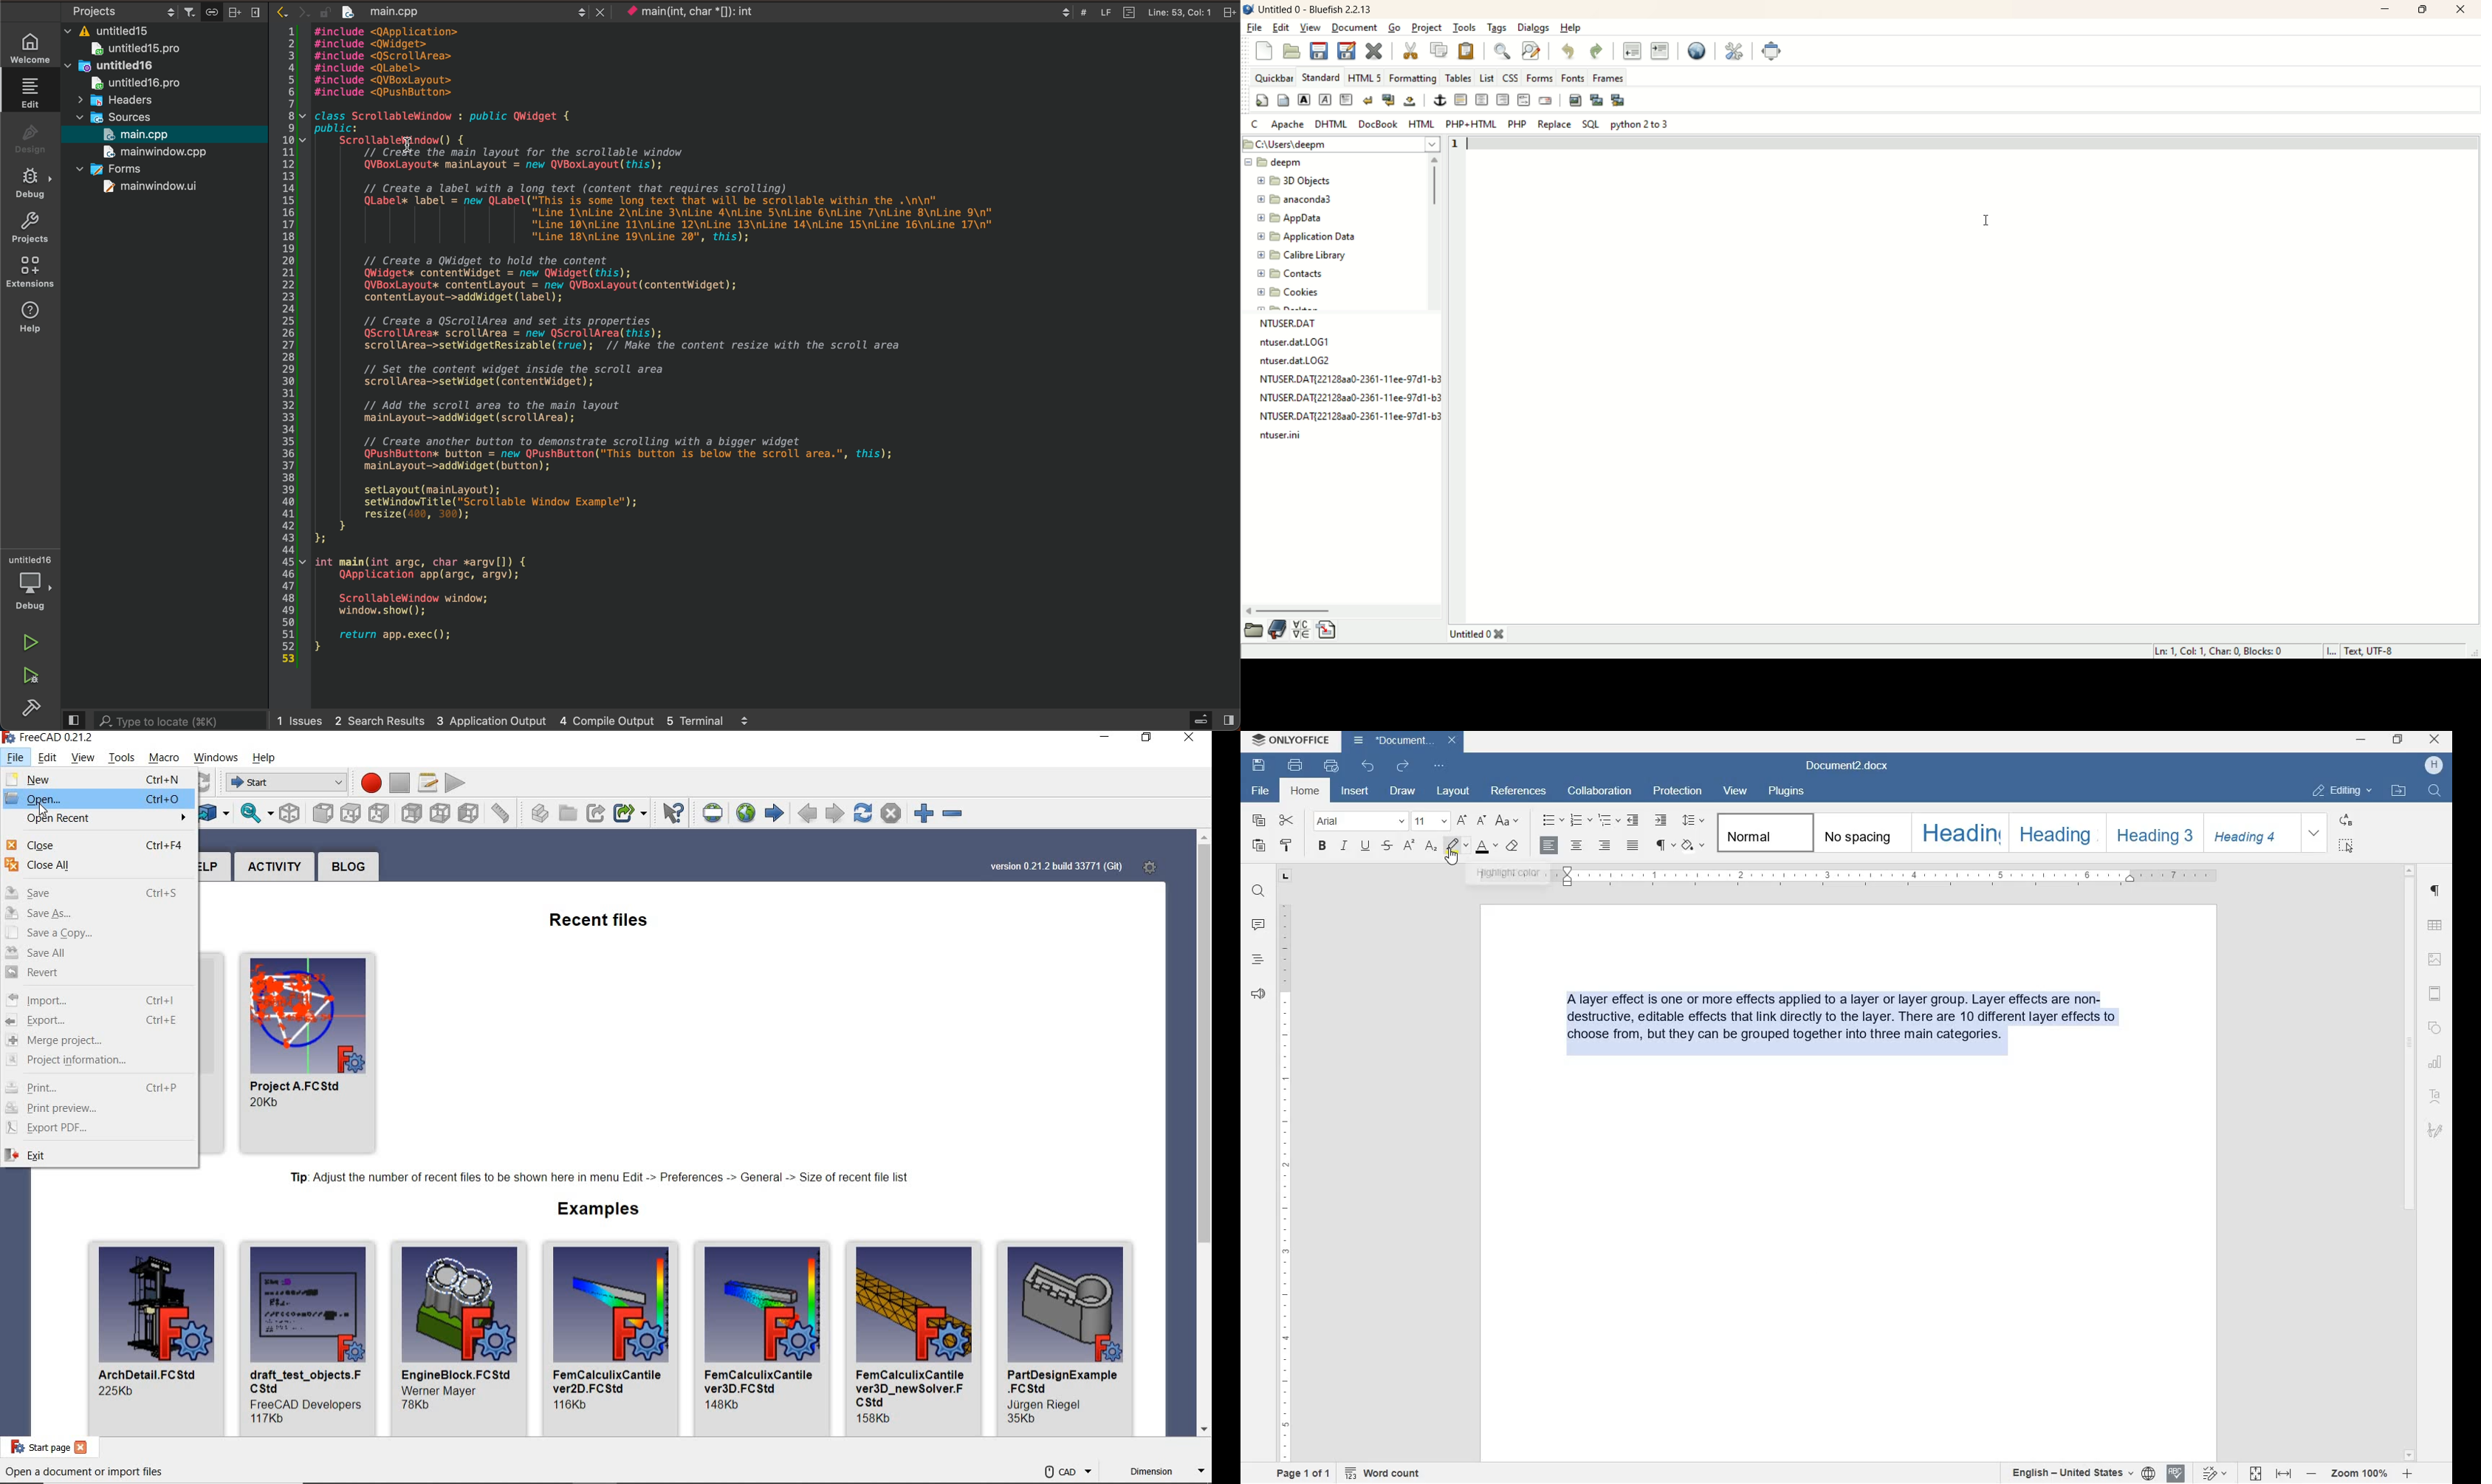  Describe the element at coordinates (1205, 1135) in the screenshot. I see `SCROLLBAR` at that location.